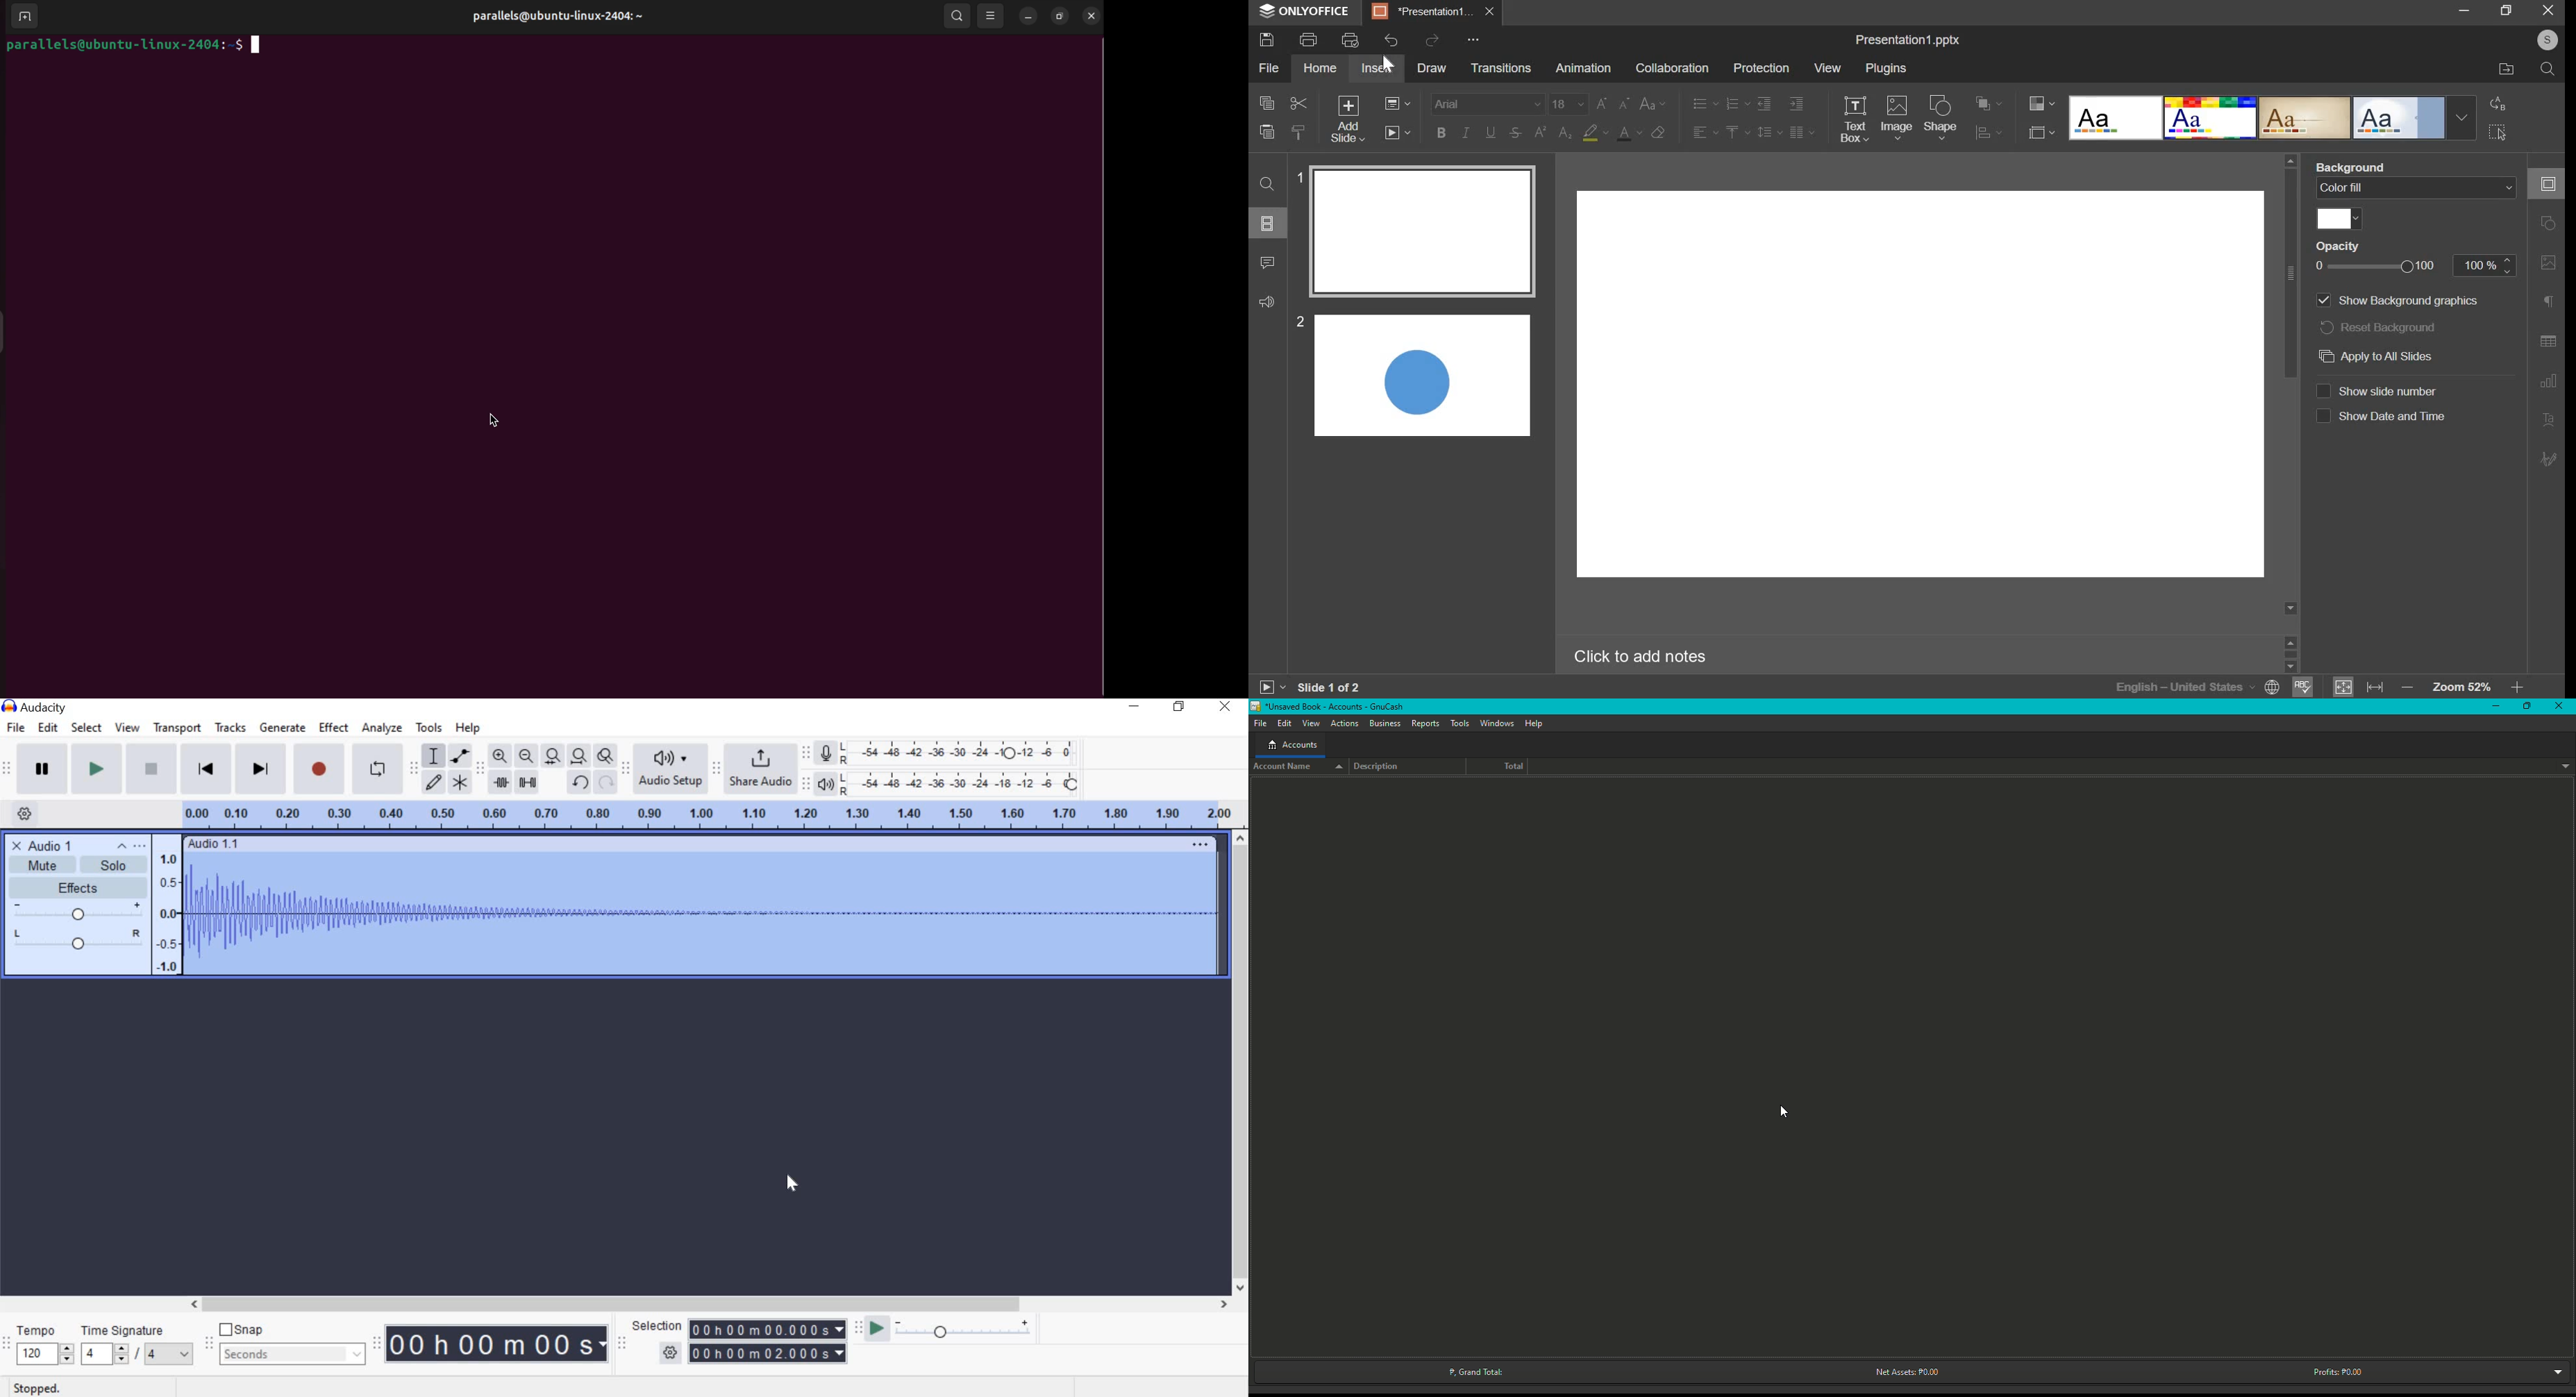  I want to click on Trim audio outside selection, so click(501, 785).